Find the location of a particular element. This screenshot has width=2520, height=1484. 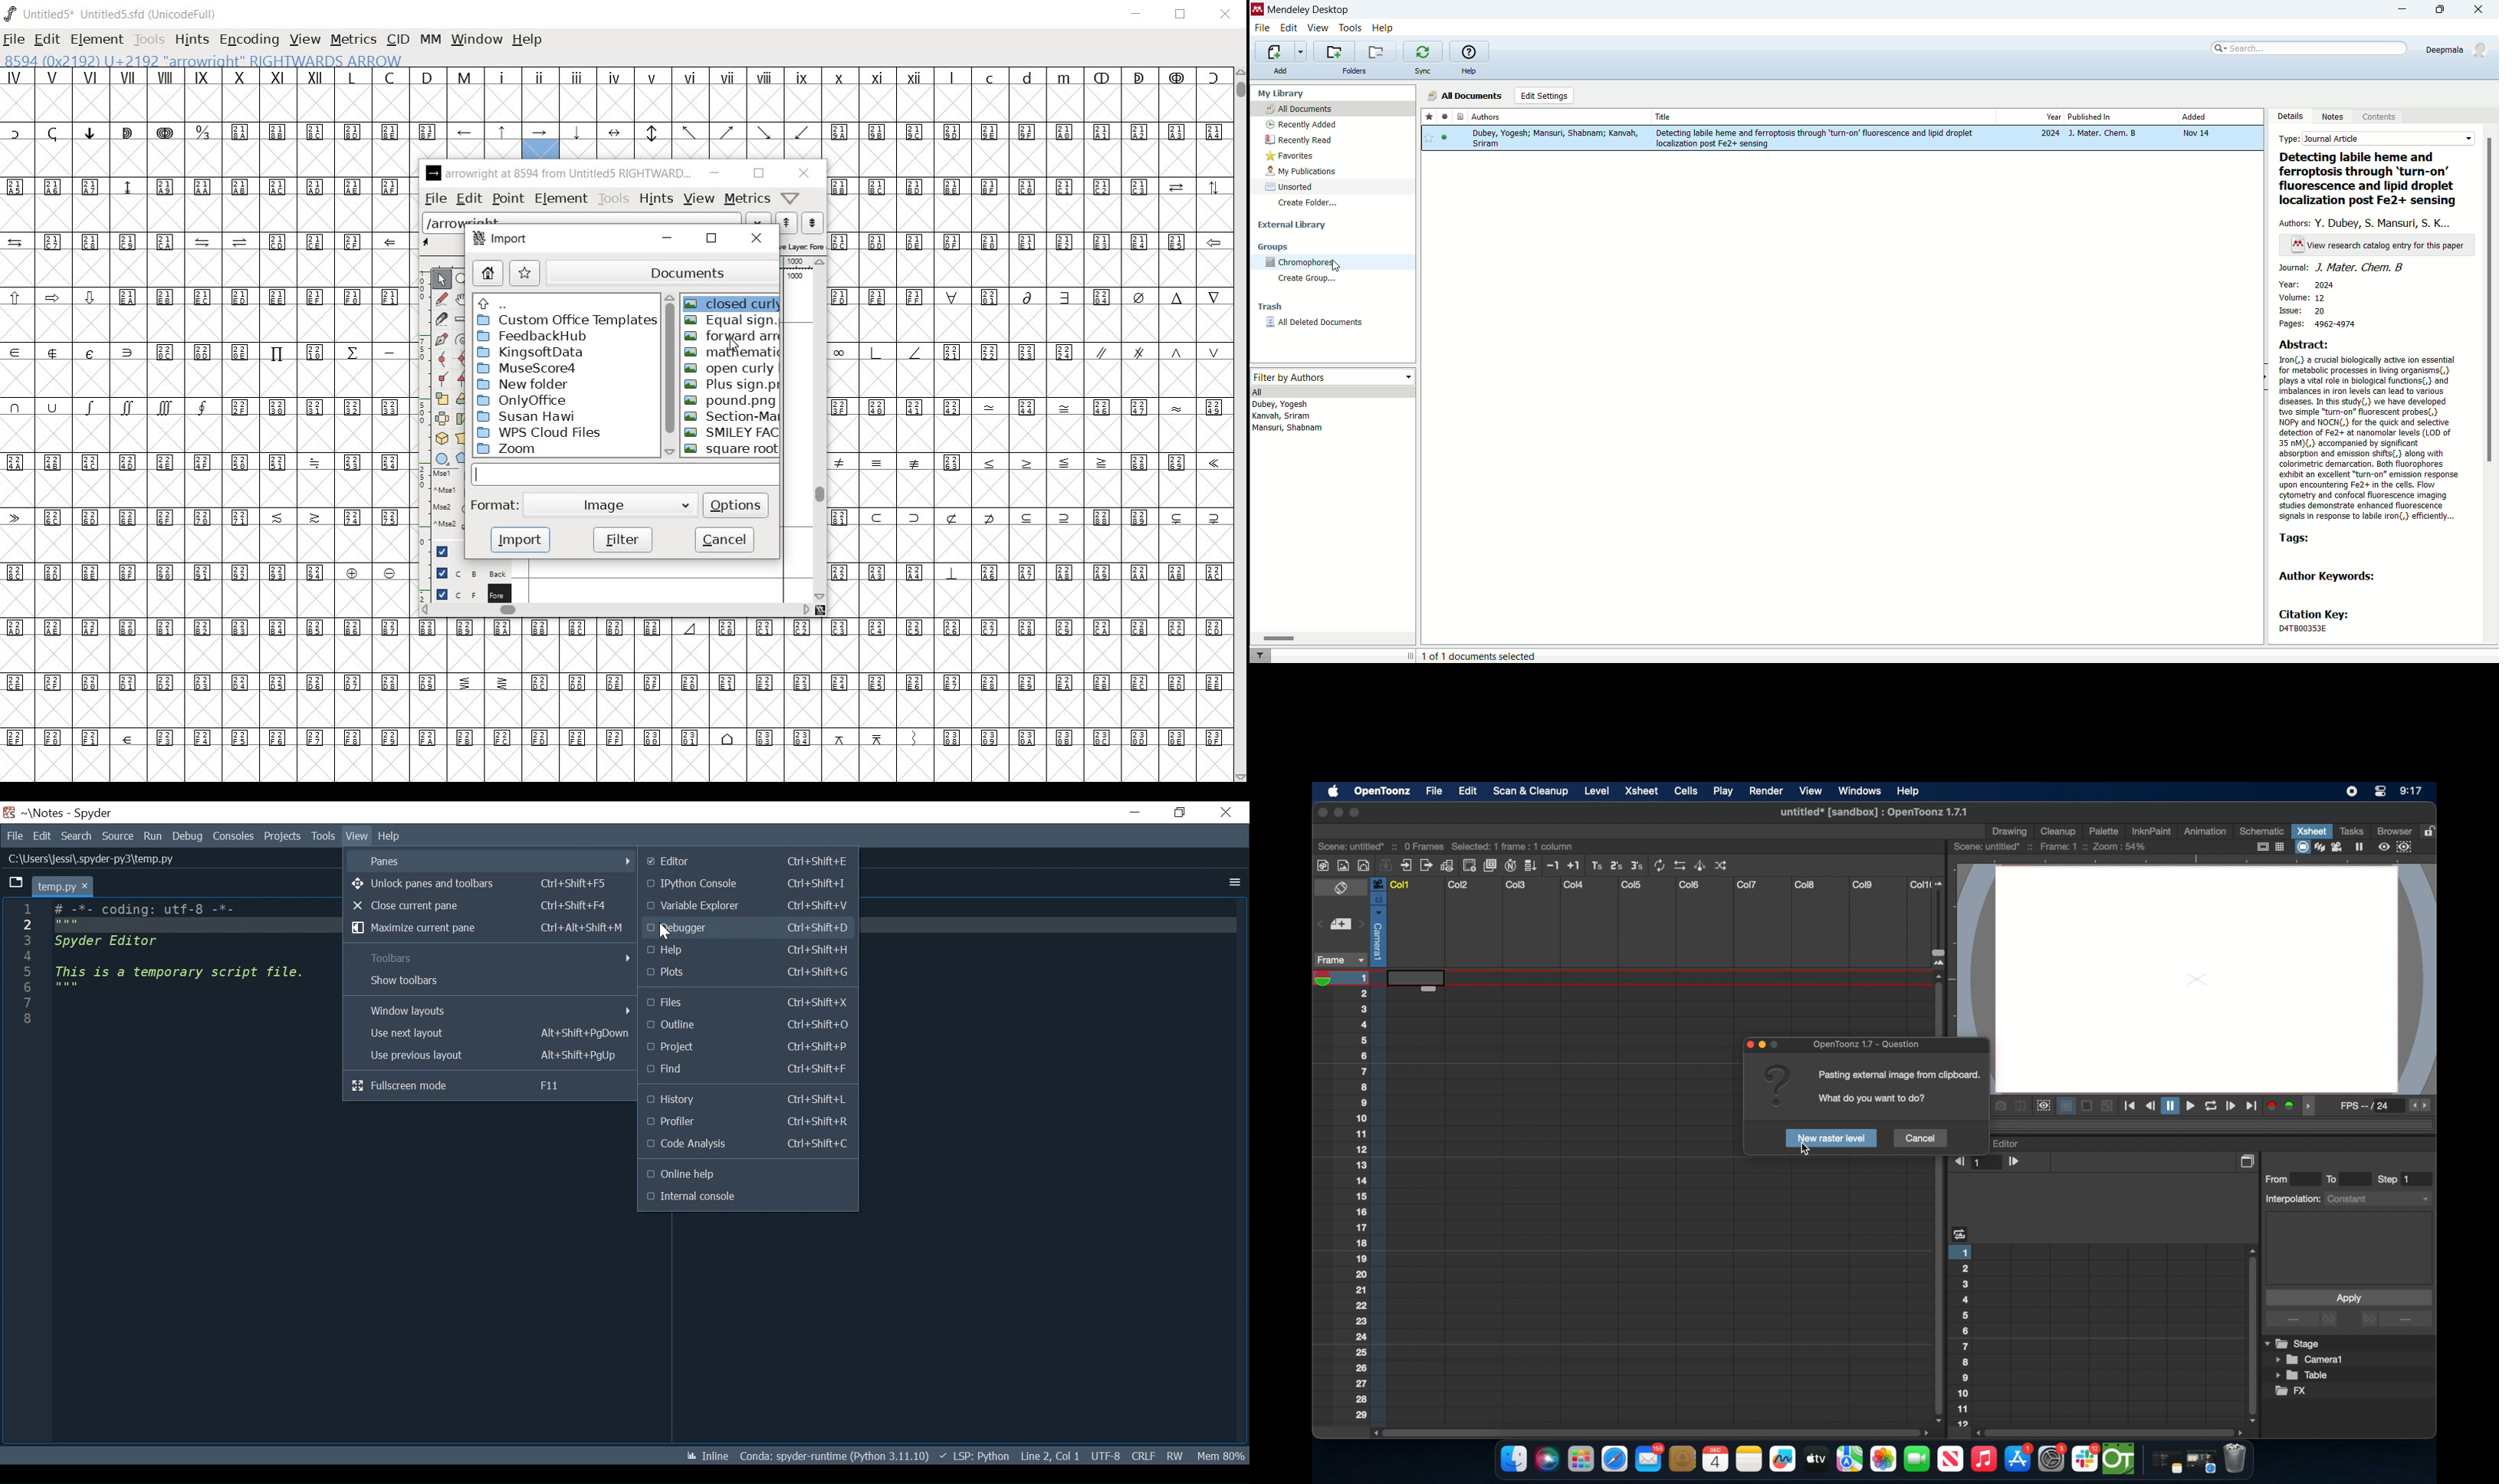

Conda Environment Indicator is located at coordinates (833, 1456).